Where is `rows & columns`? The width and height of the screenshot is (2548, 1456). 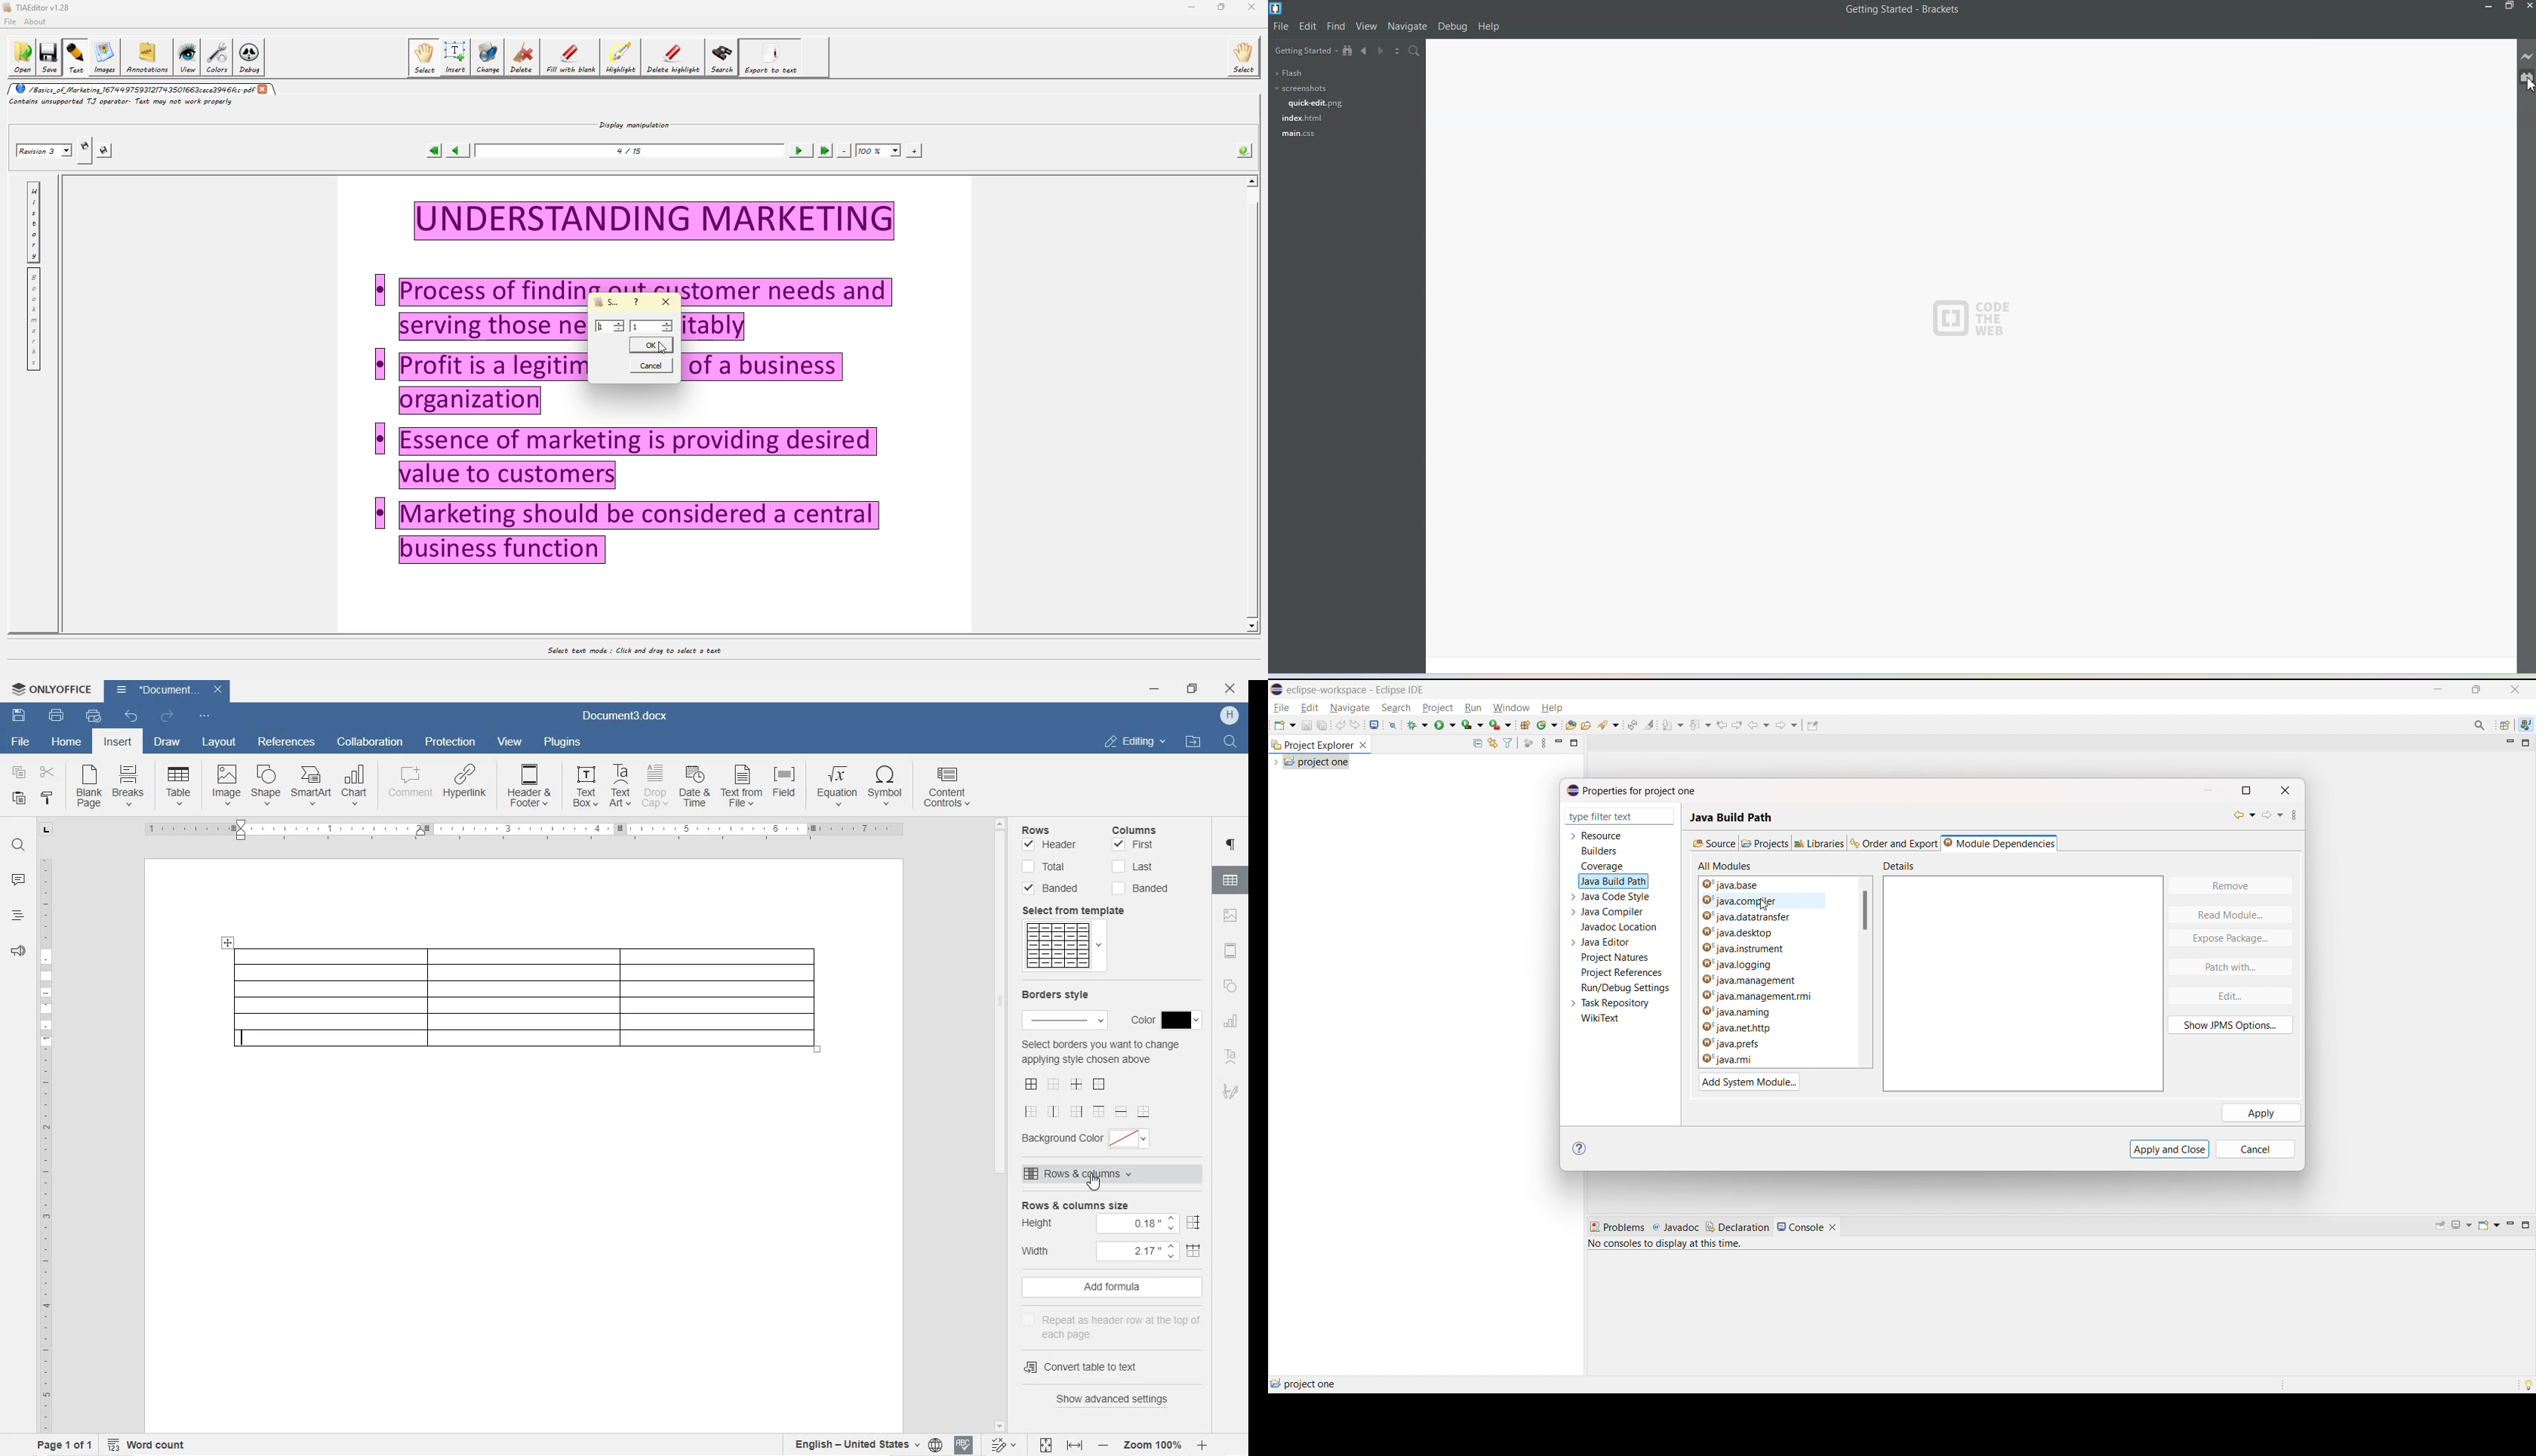
rows & columns is located at coordinates (1115, 1174).